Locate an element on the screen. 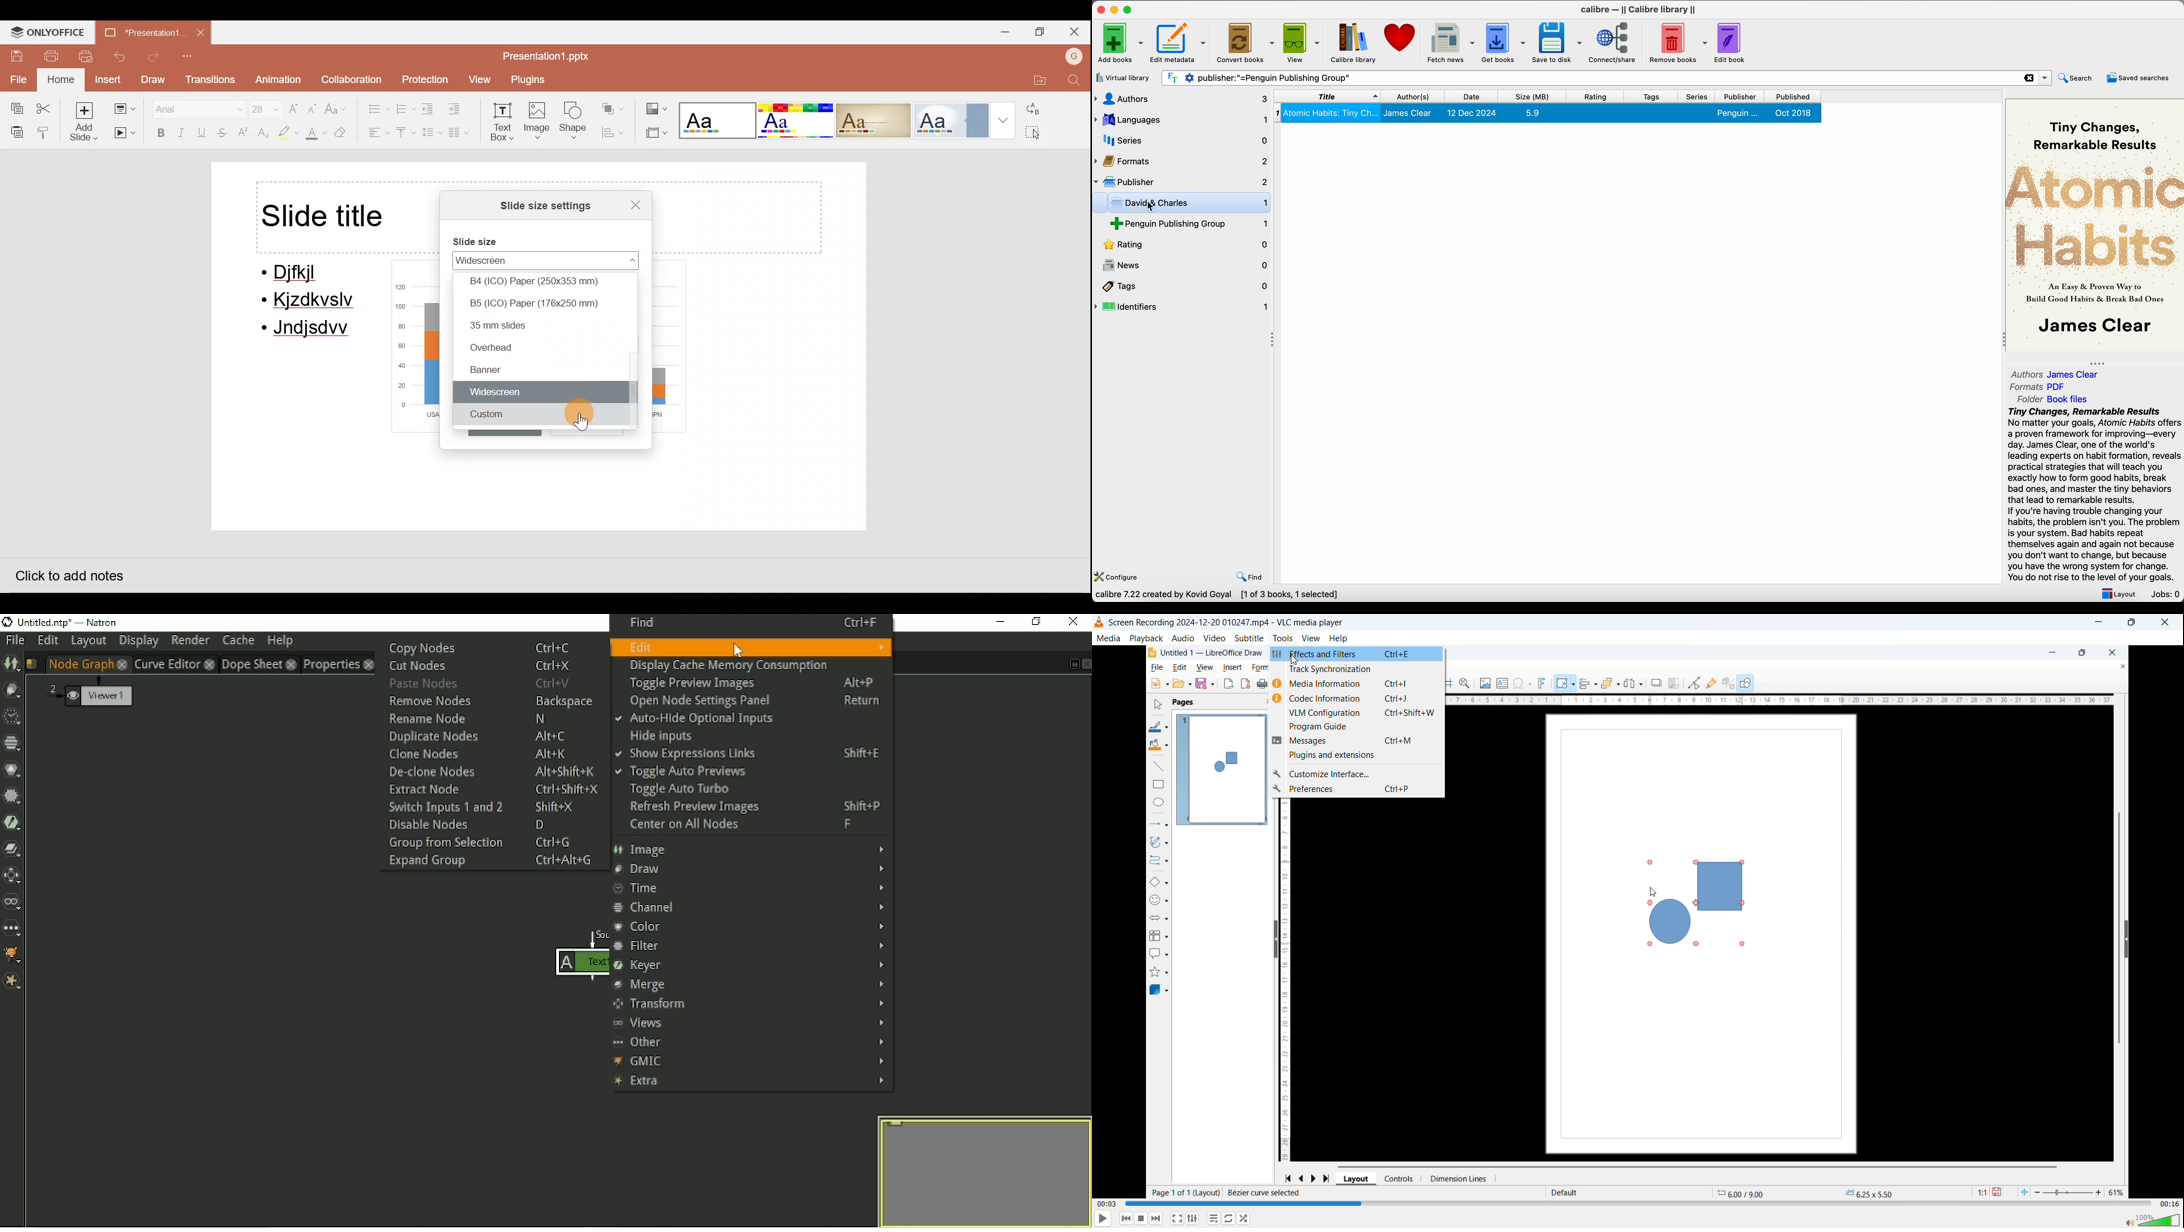 Image resolution: width=2184 pixels, height=1232 pixels. Cursor is located at coordinates (1295, 659).